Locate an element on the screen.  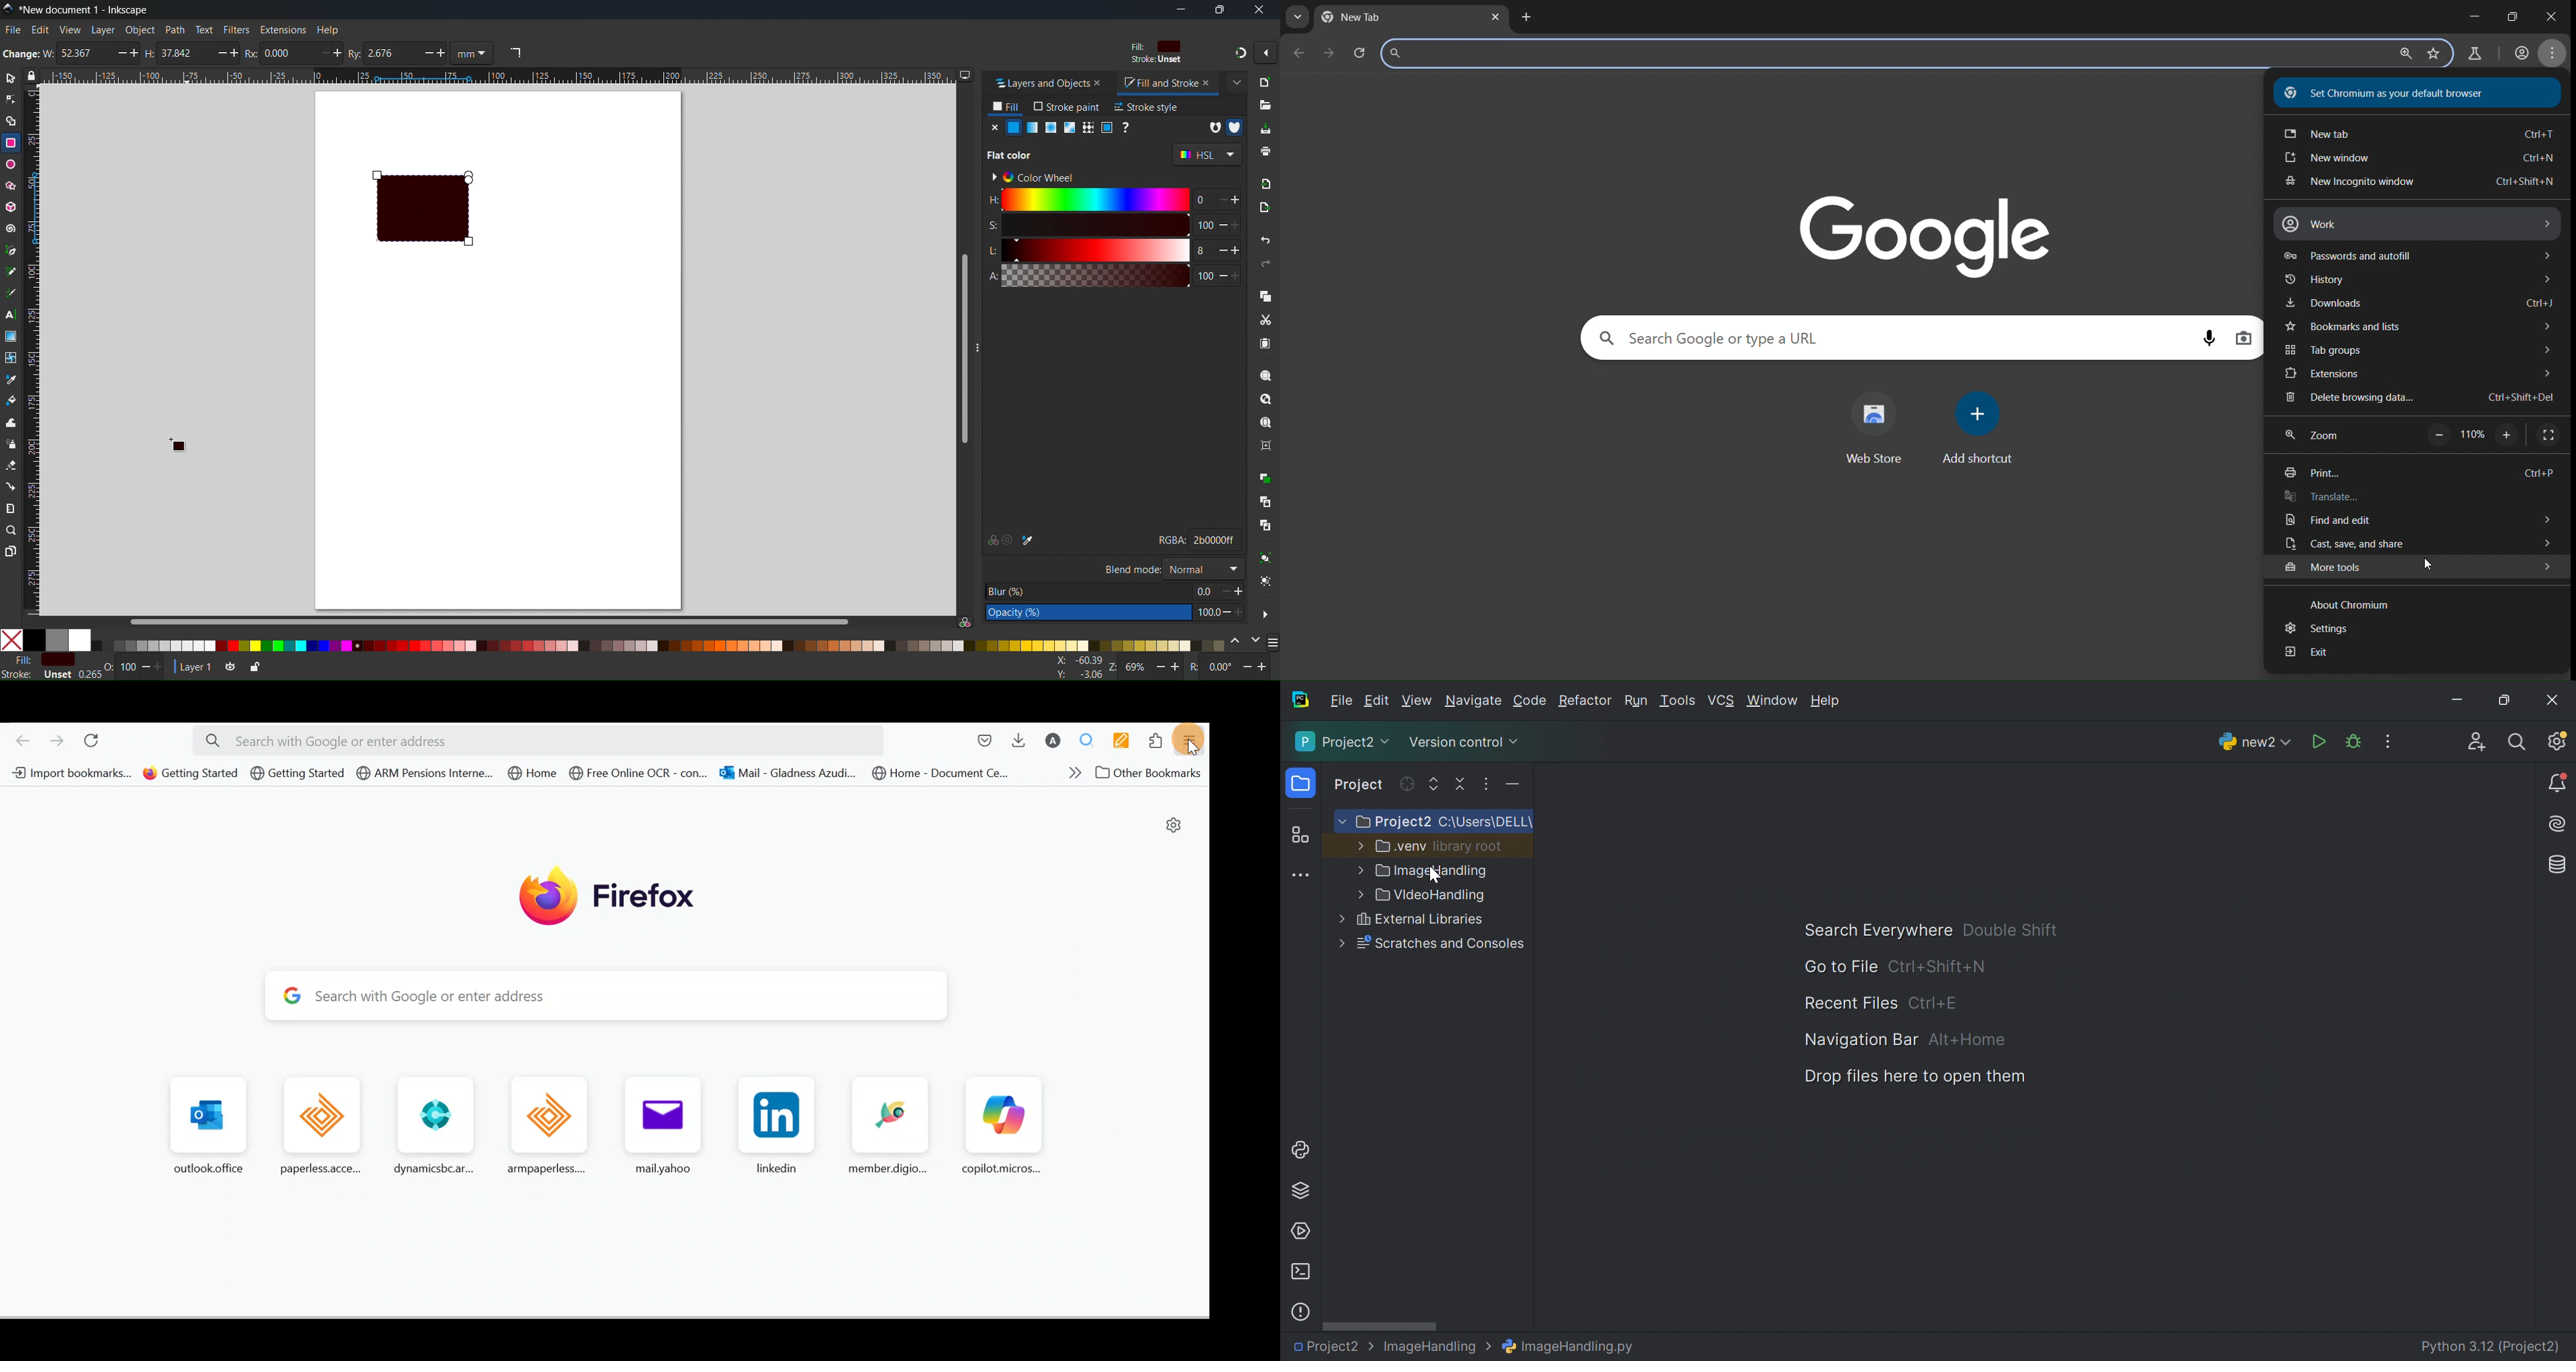
Search with Google or enter address is located at coordinates (615, 995).